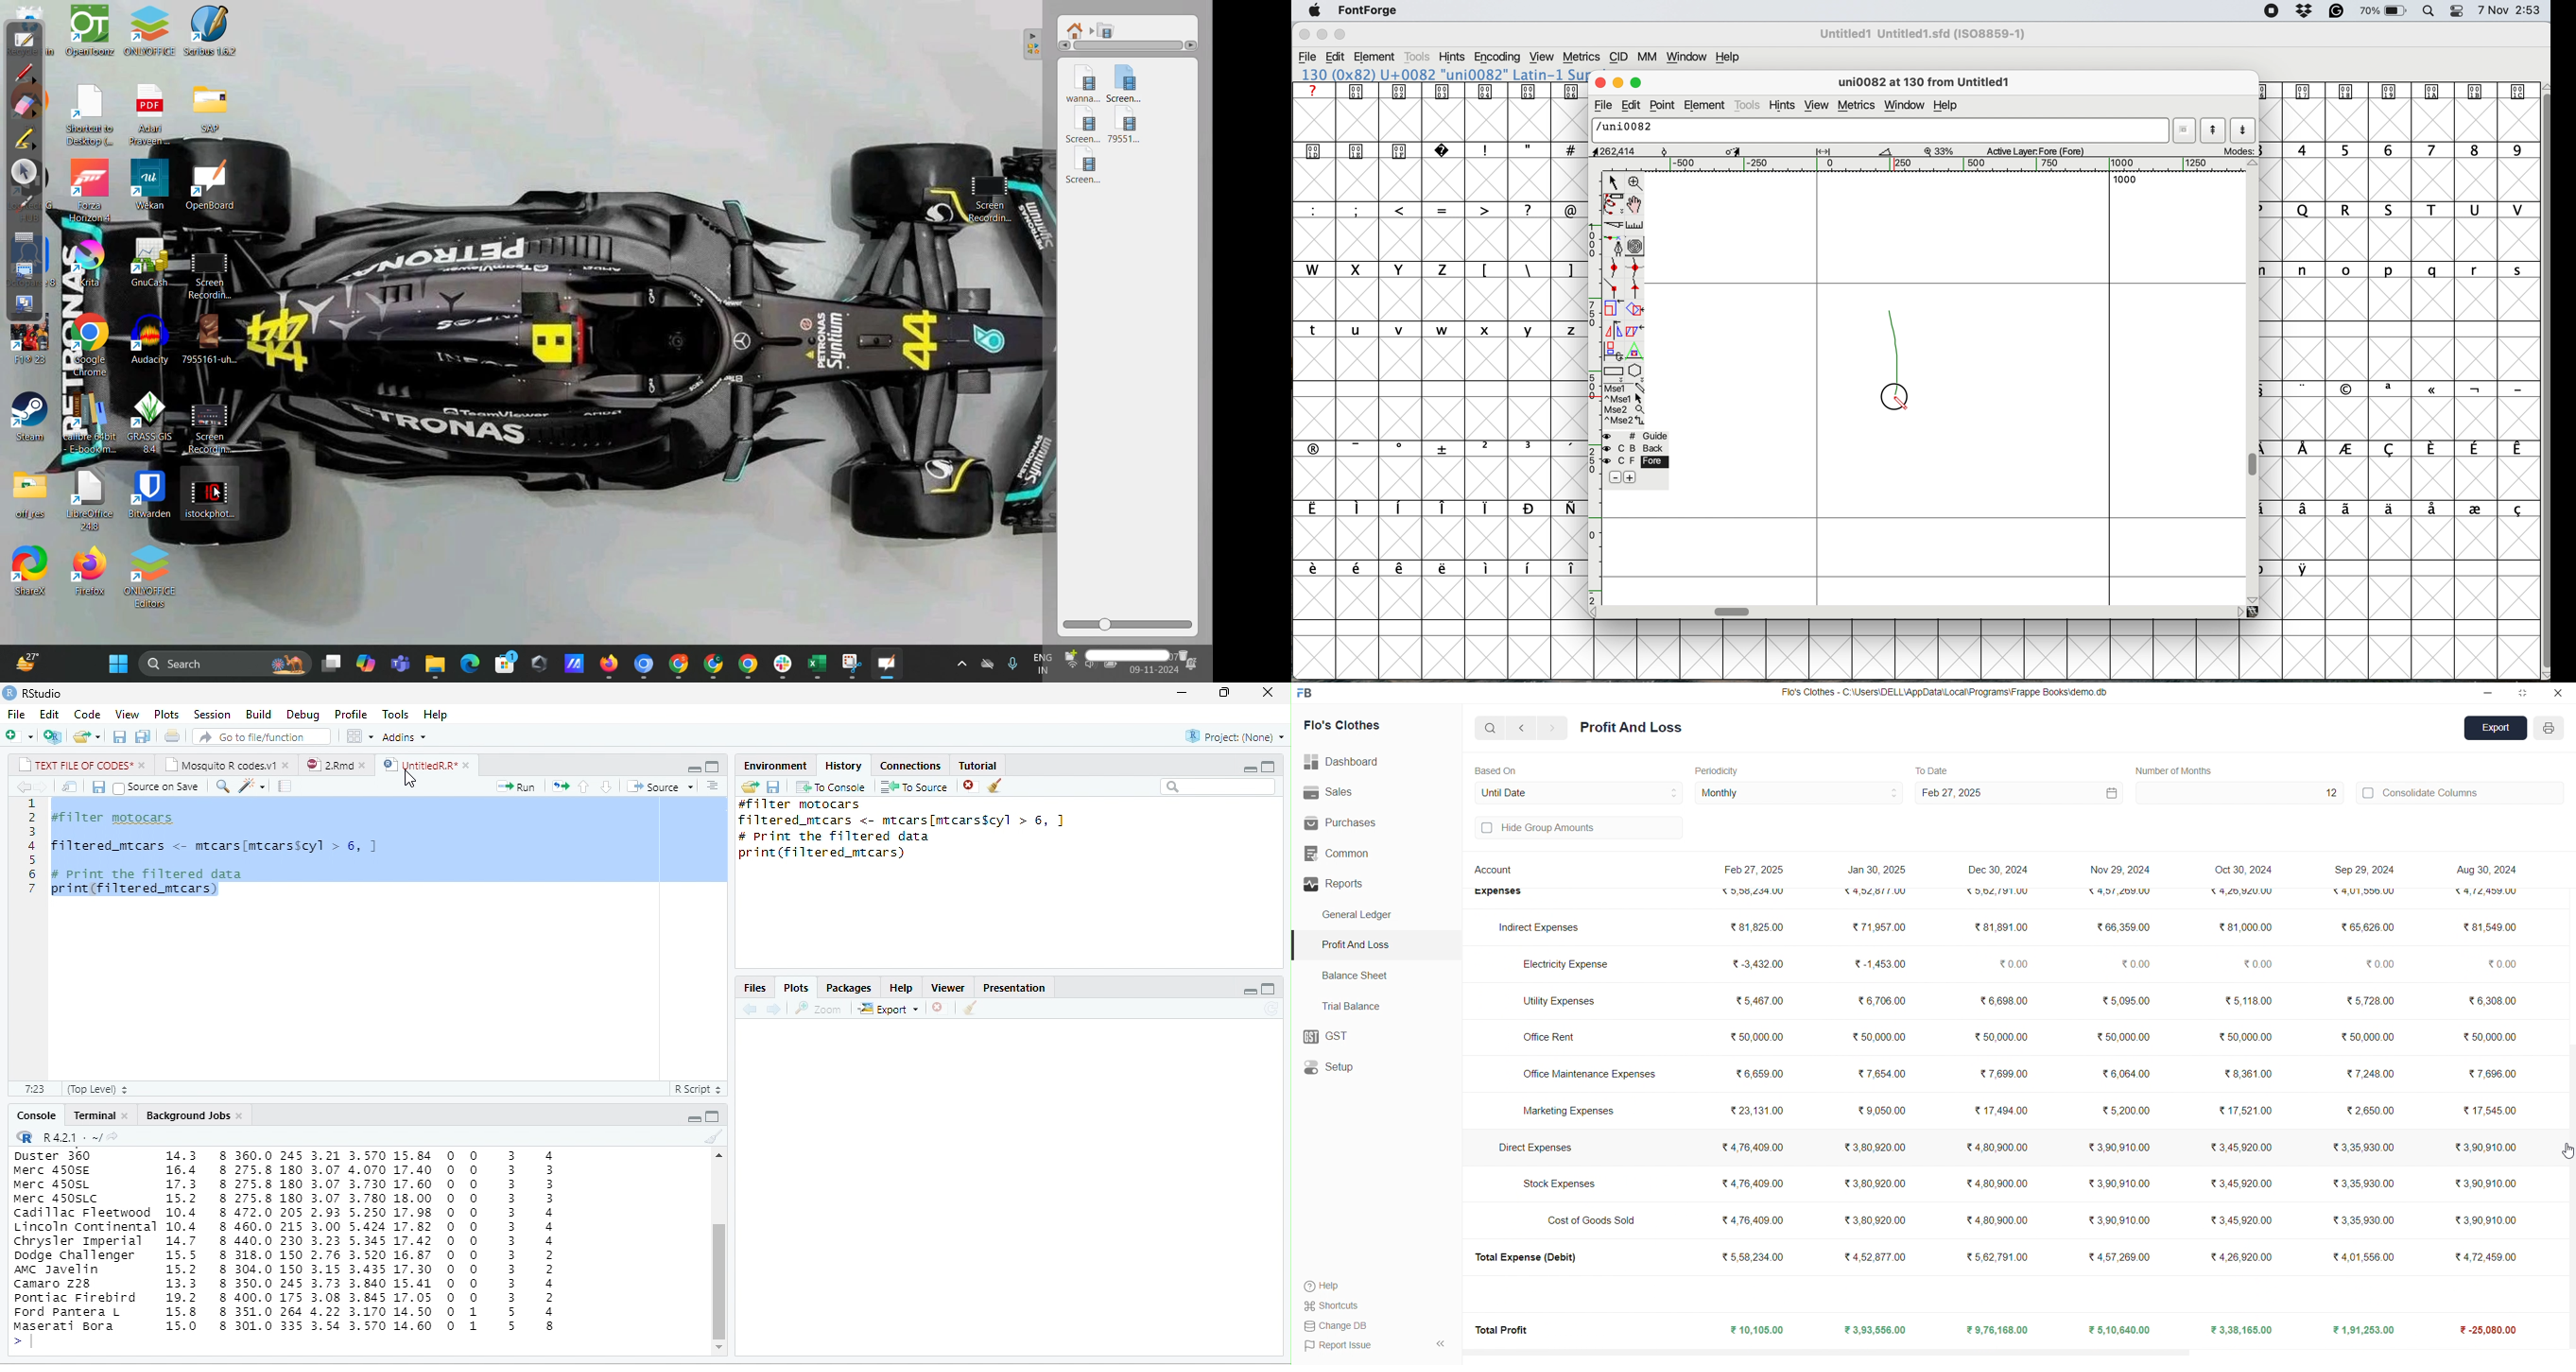 Image resolution: width=2576 pixels, height=1372 pixels. What do you see at coordinates (240, 1116) in the screenshot?
I see `close` at bounding box center [240, 1116].